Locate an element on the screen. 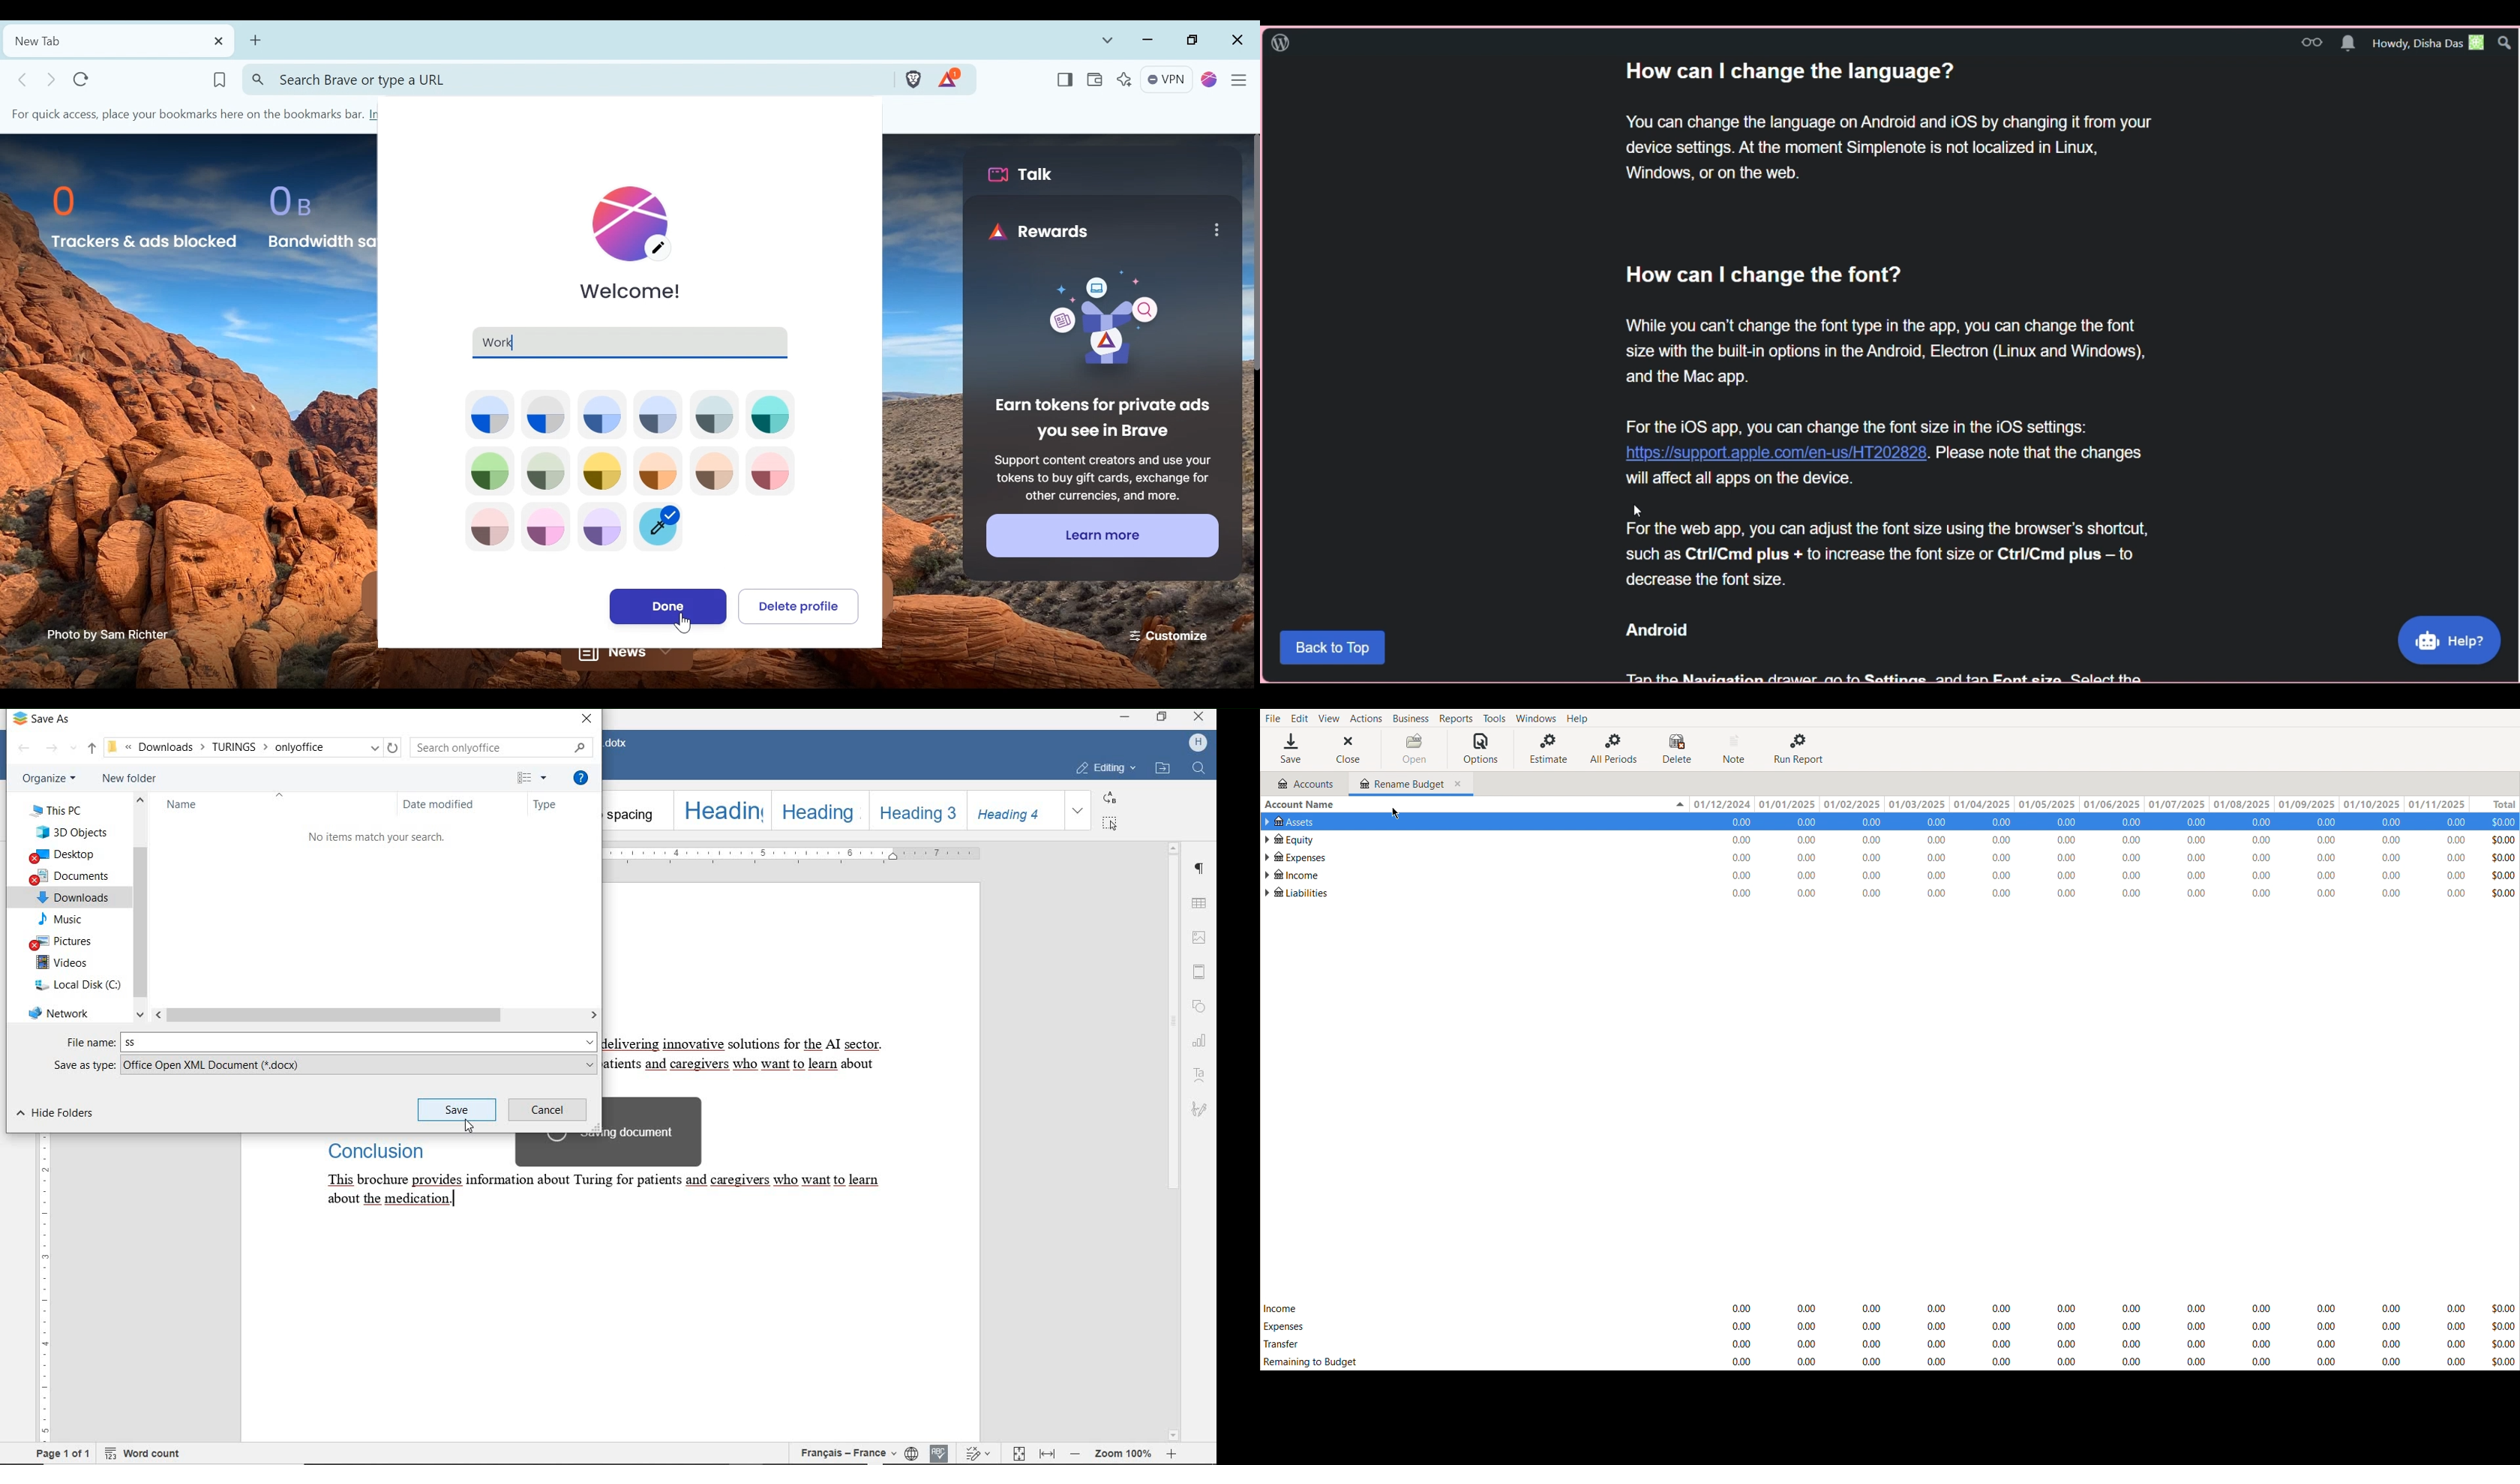  TABLE is located at coordinates (1200, 903).